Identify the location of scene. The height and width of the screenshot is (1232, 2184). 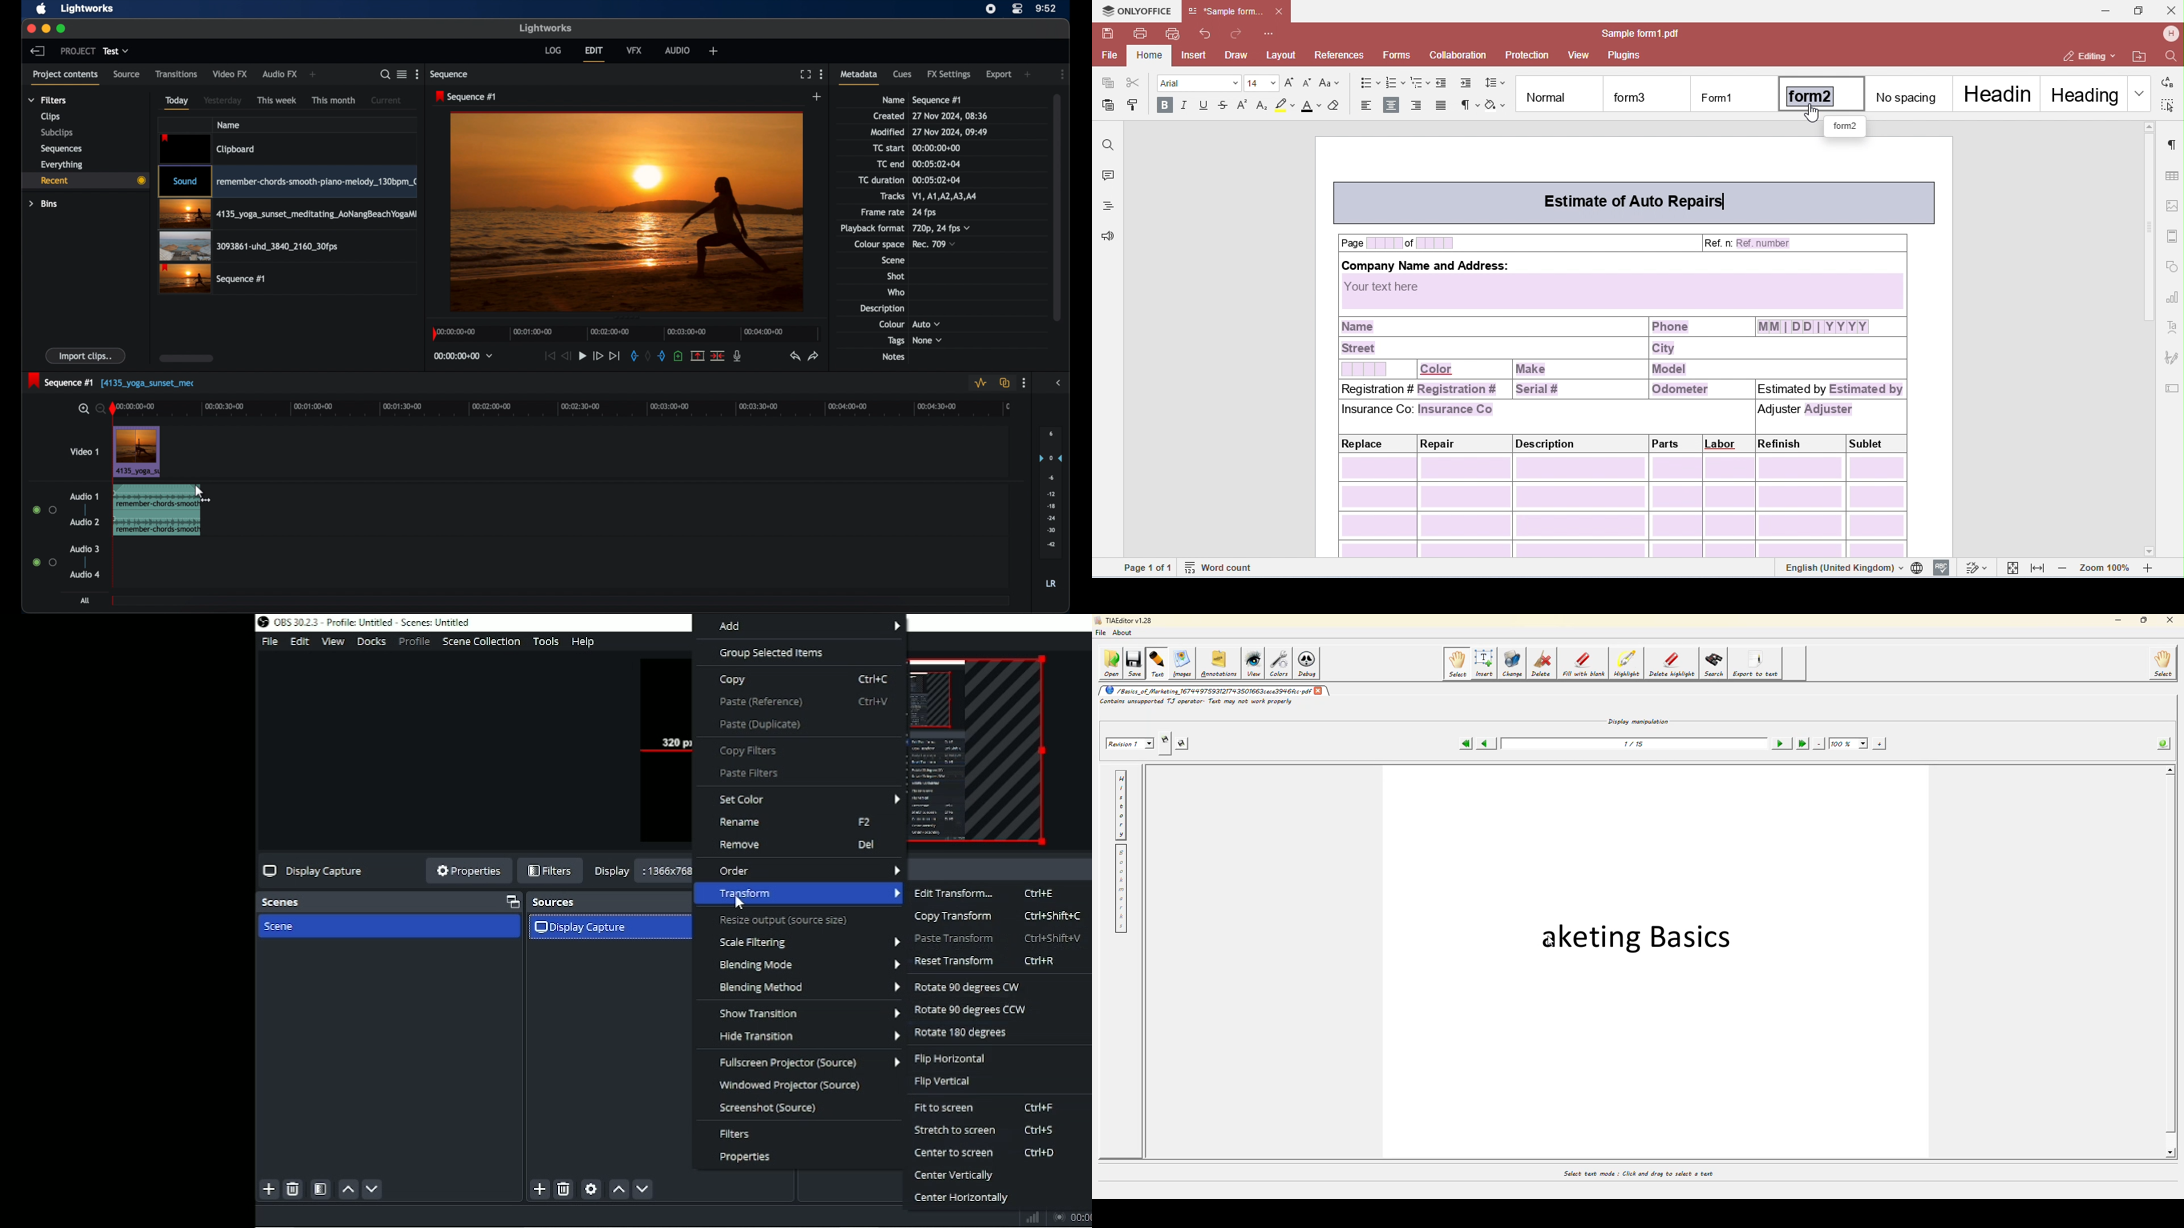
(893, 260).